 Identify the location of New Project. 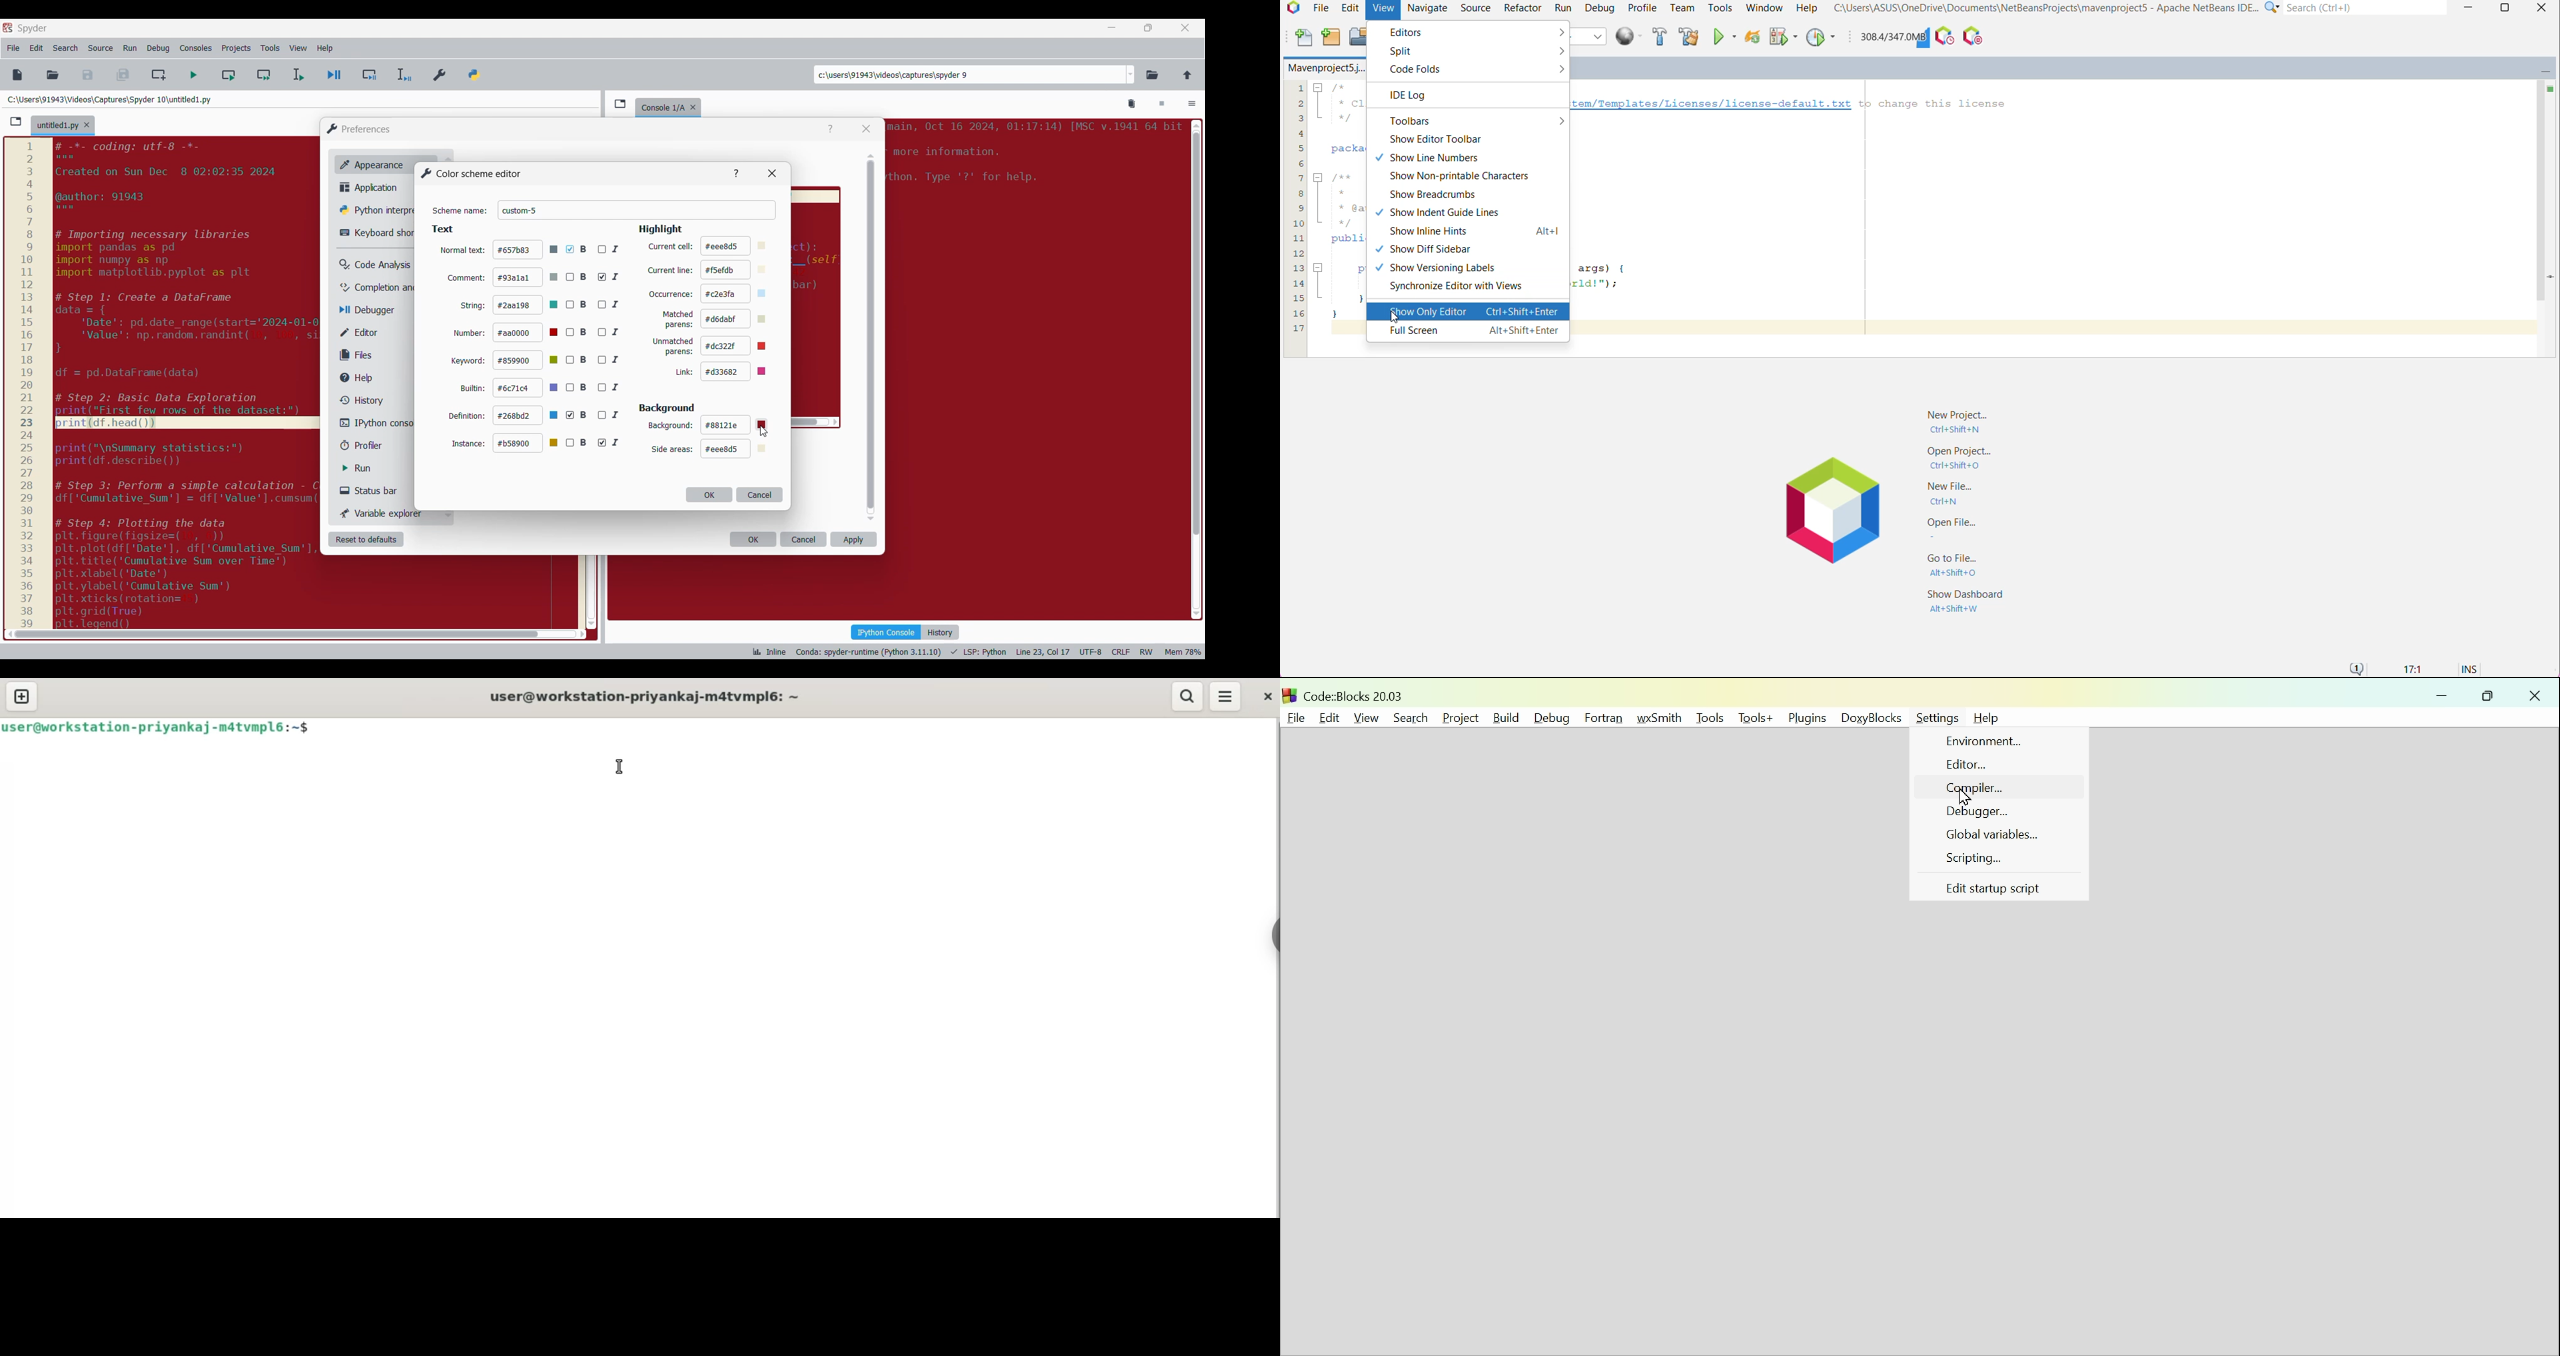
(1957, 421).